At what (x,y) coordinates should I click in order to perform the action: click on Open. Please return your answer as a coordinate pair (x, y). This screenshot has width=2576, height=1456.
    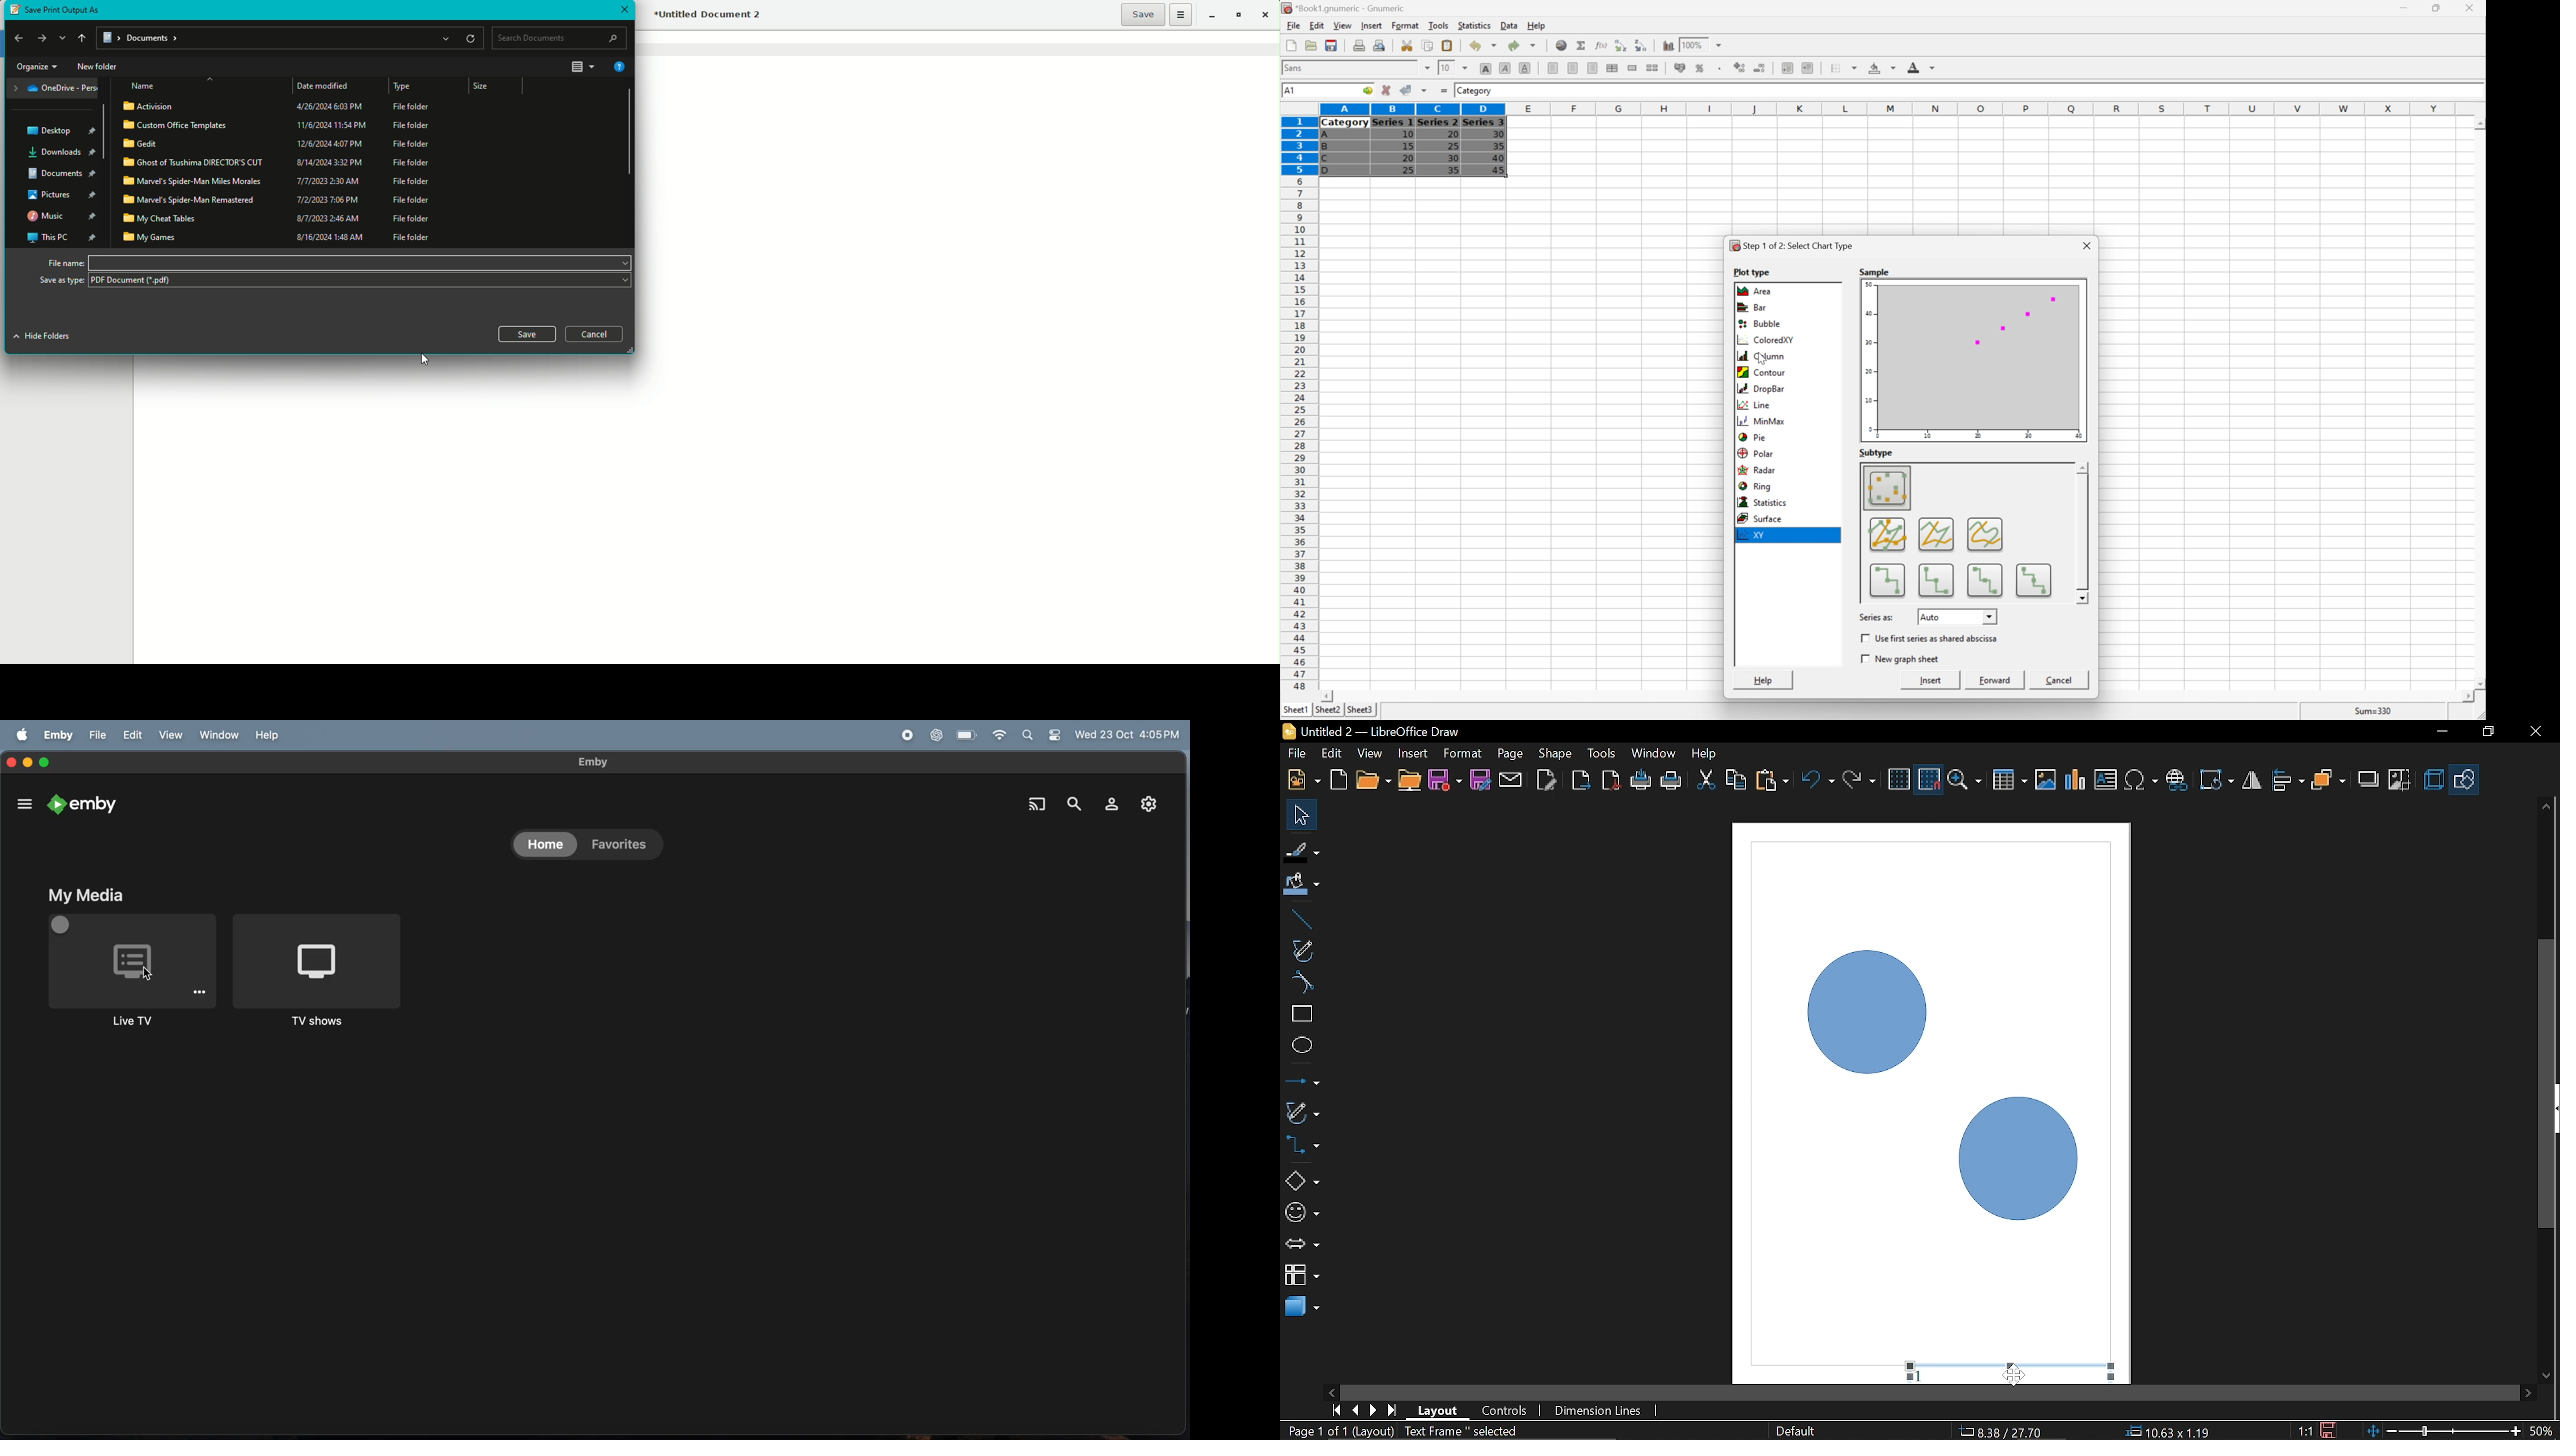
    Looking at the image, I should click on (1372, 781).